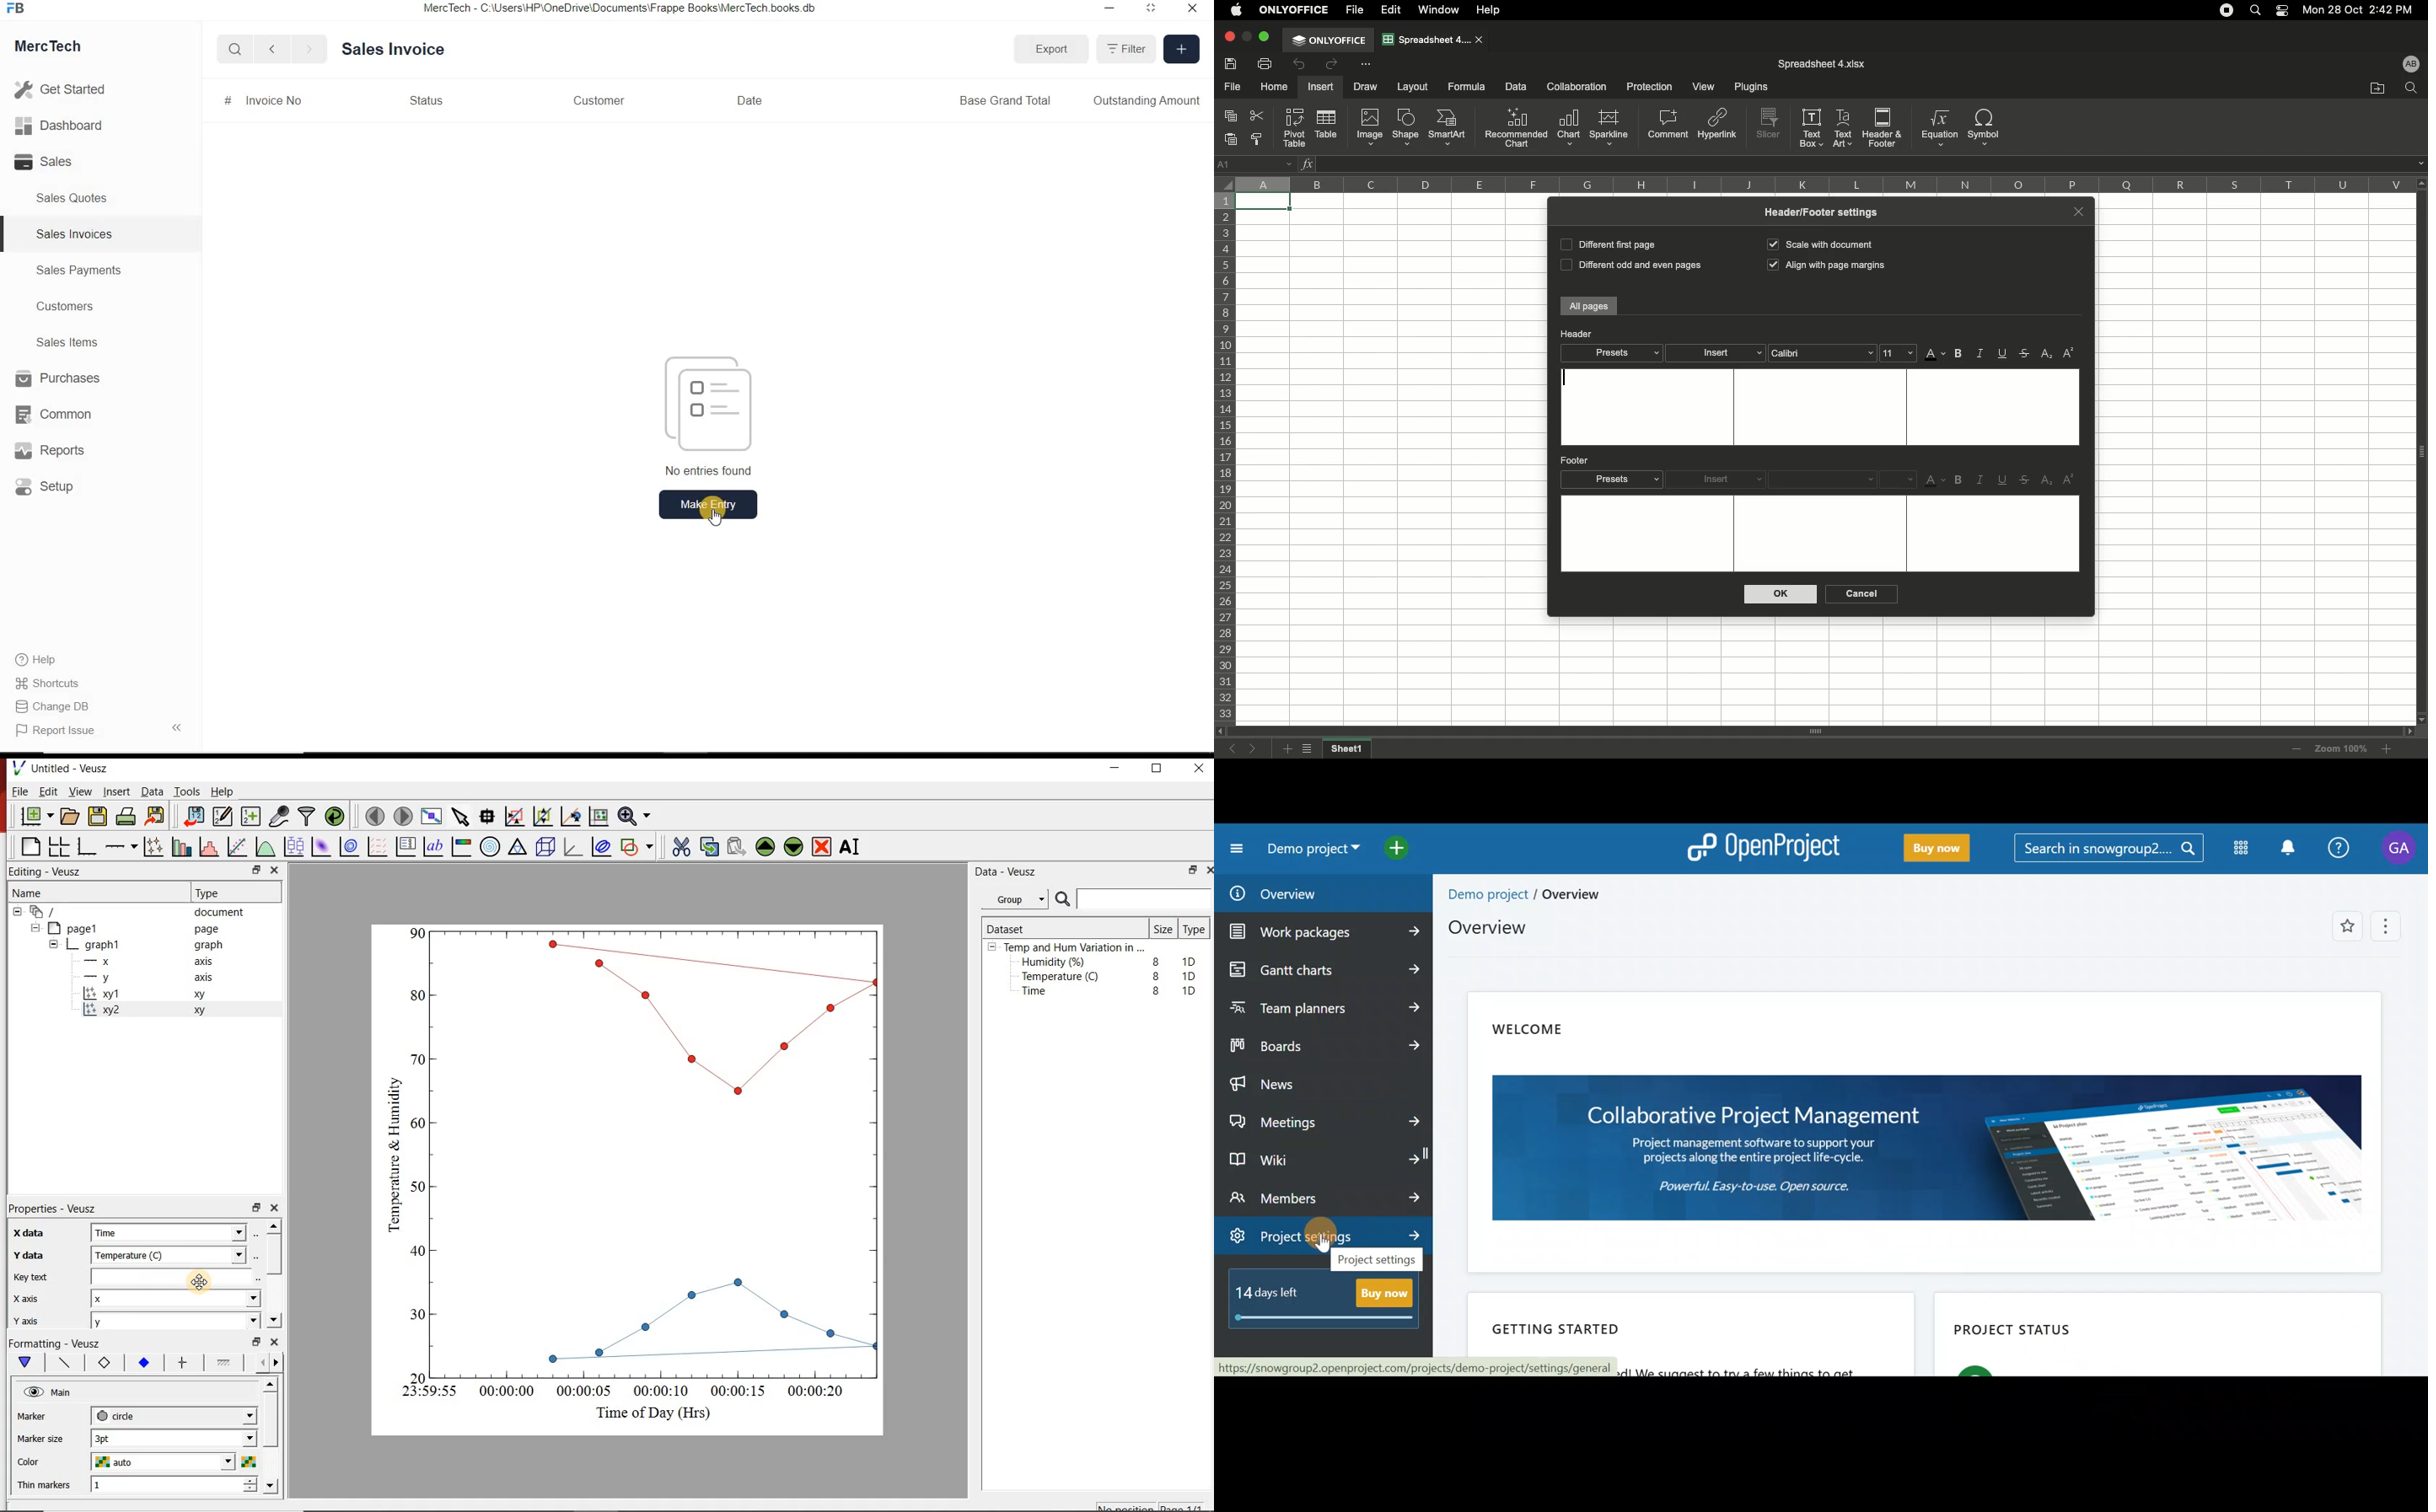  I want to click on select items from the graph or scroll, so click(461, 818).